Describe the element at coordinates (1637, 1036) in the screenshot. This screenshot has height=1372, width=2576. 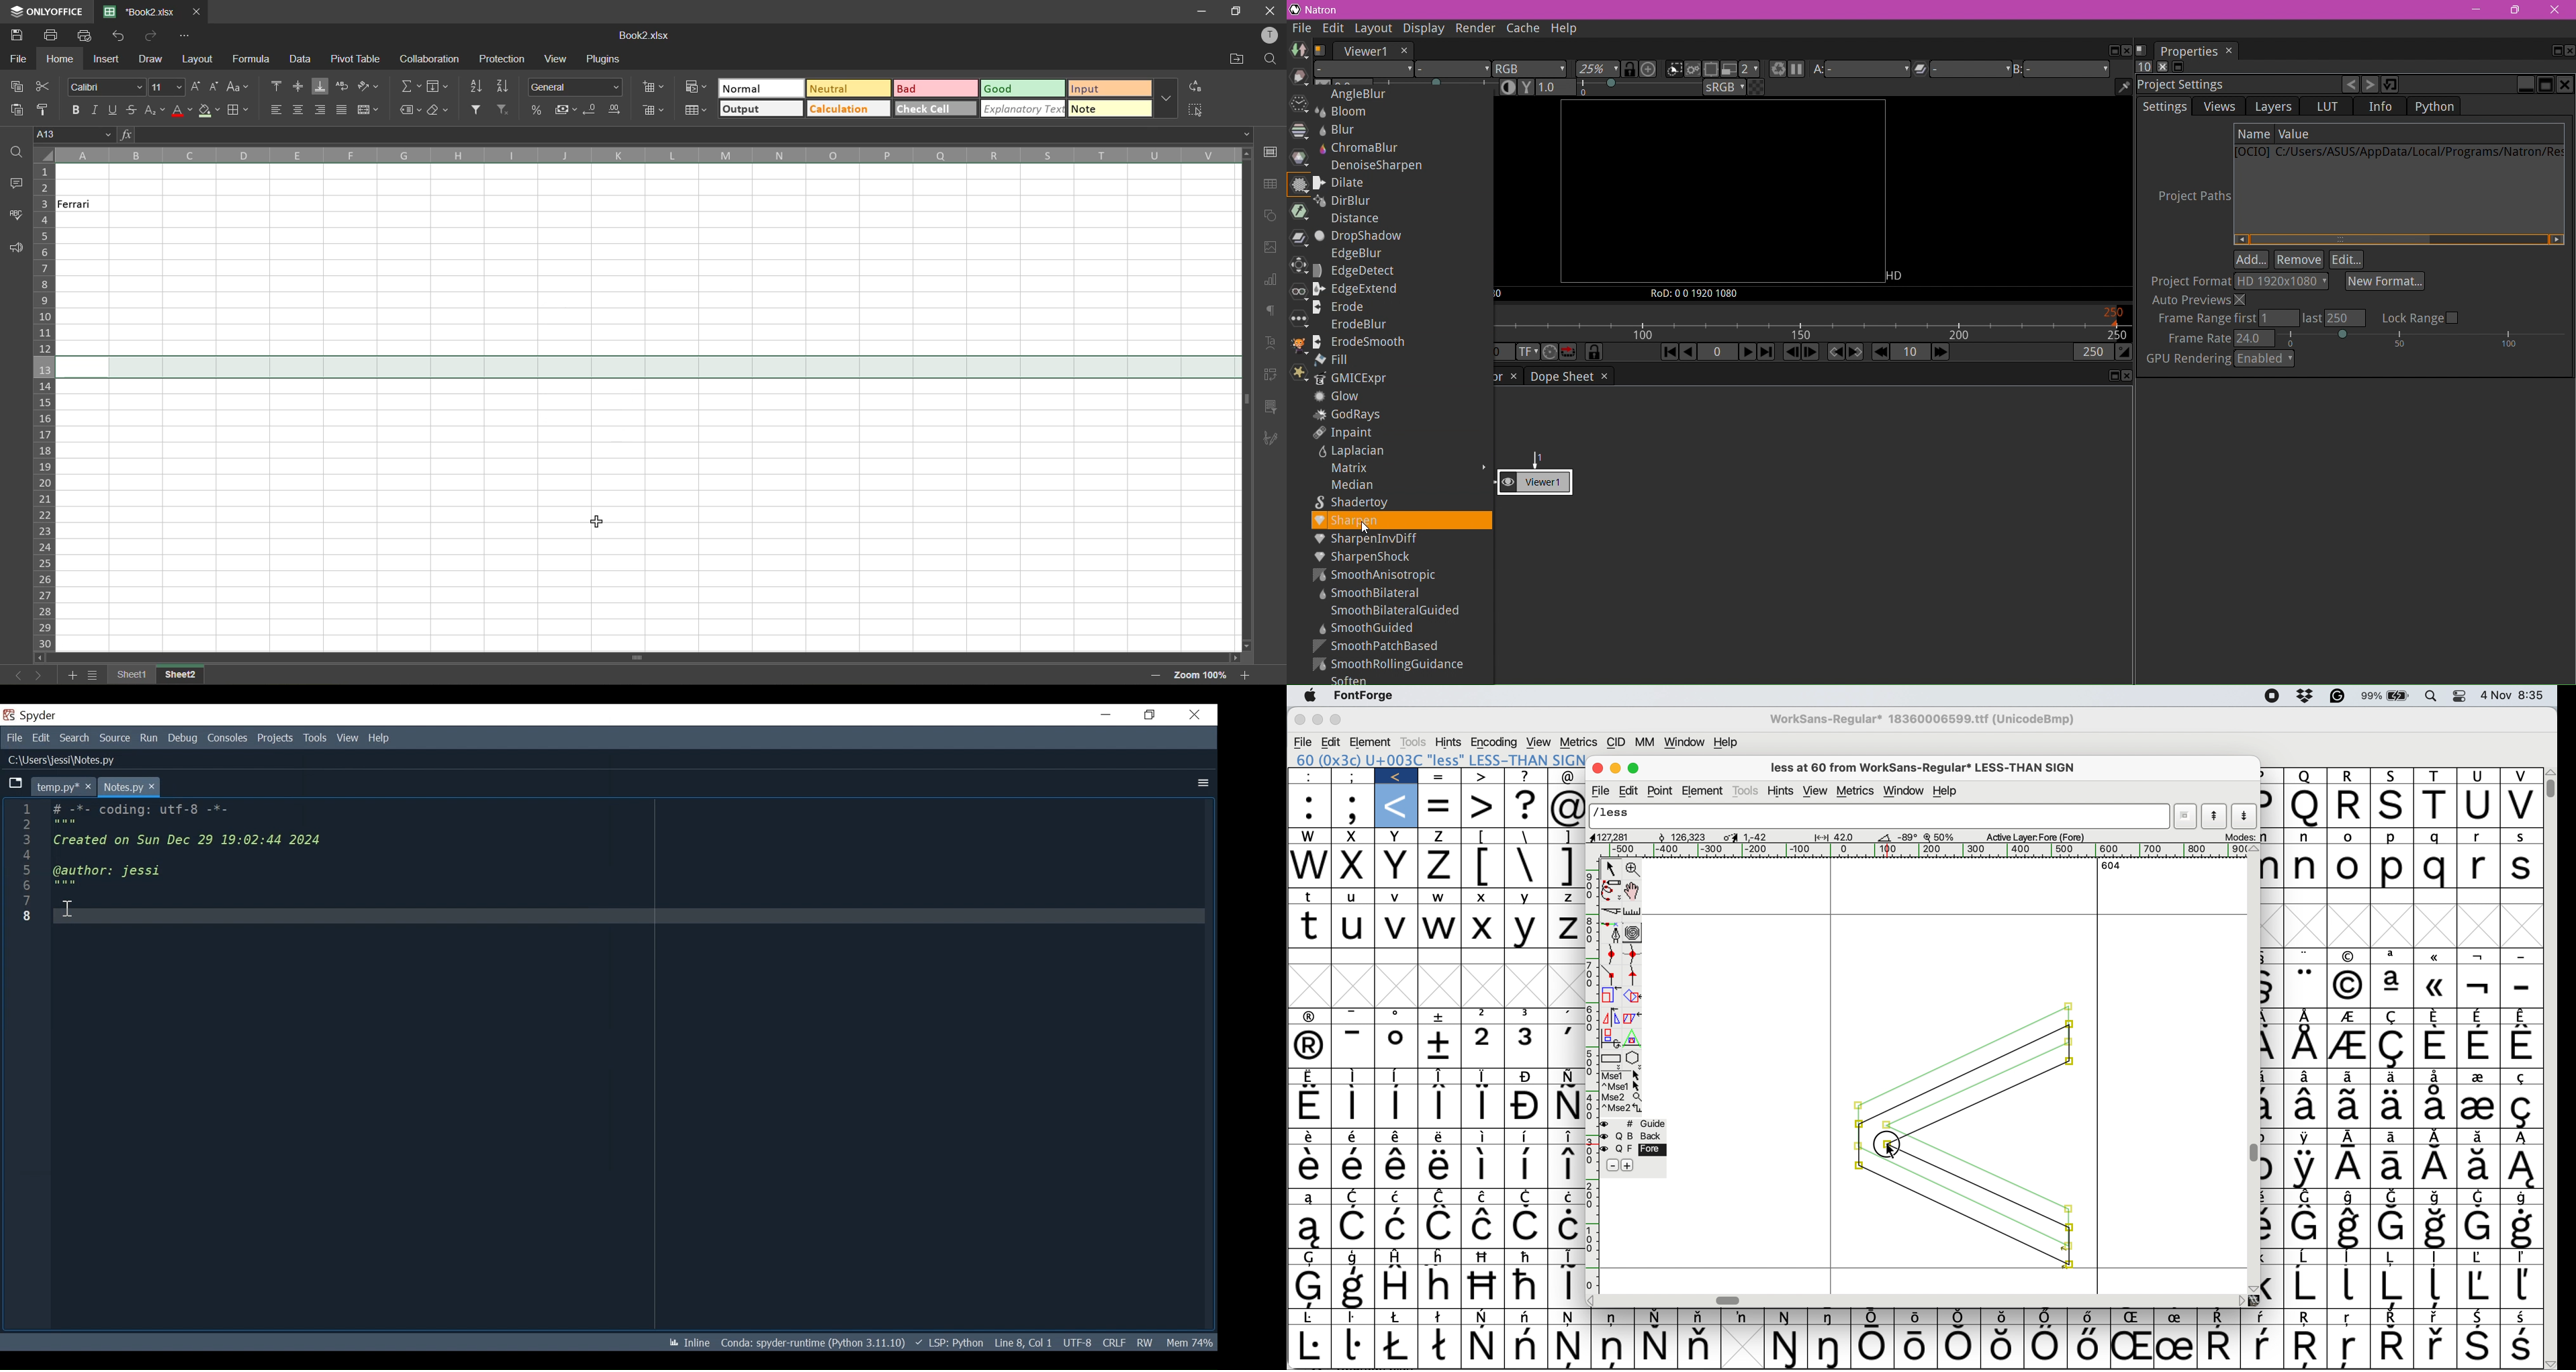
I see `perform a perspective tranformation on selection` at that location.